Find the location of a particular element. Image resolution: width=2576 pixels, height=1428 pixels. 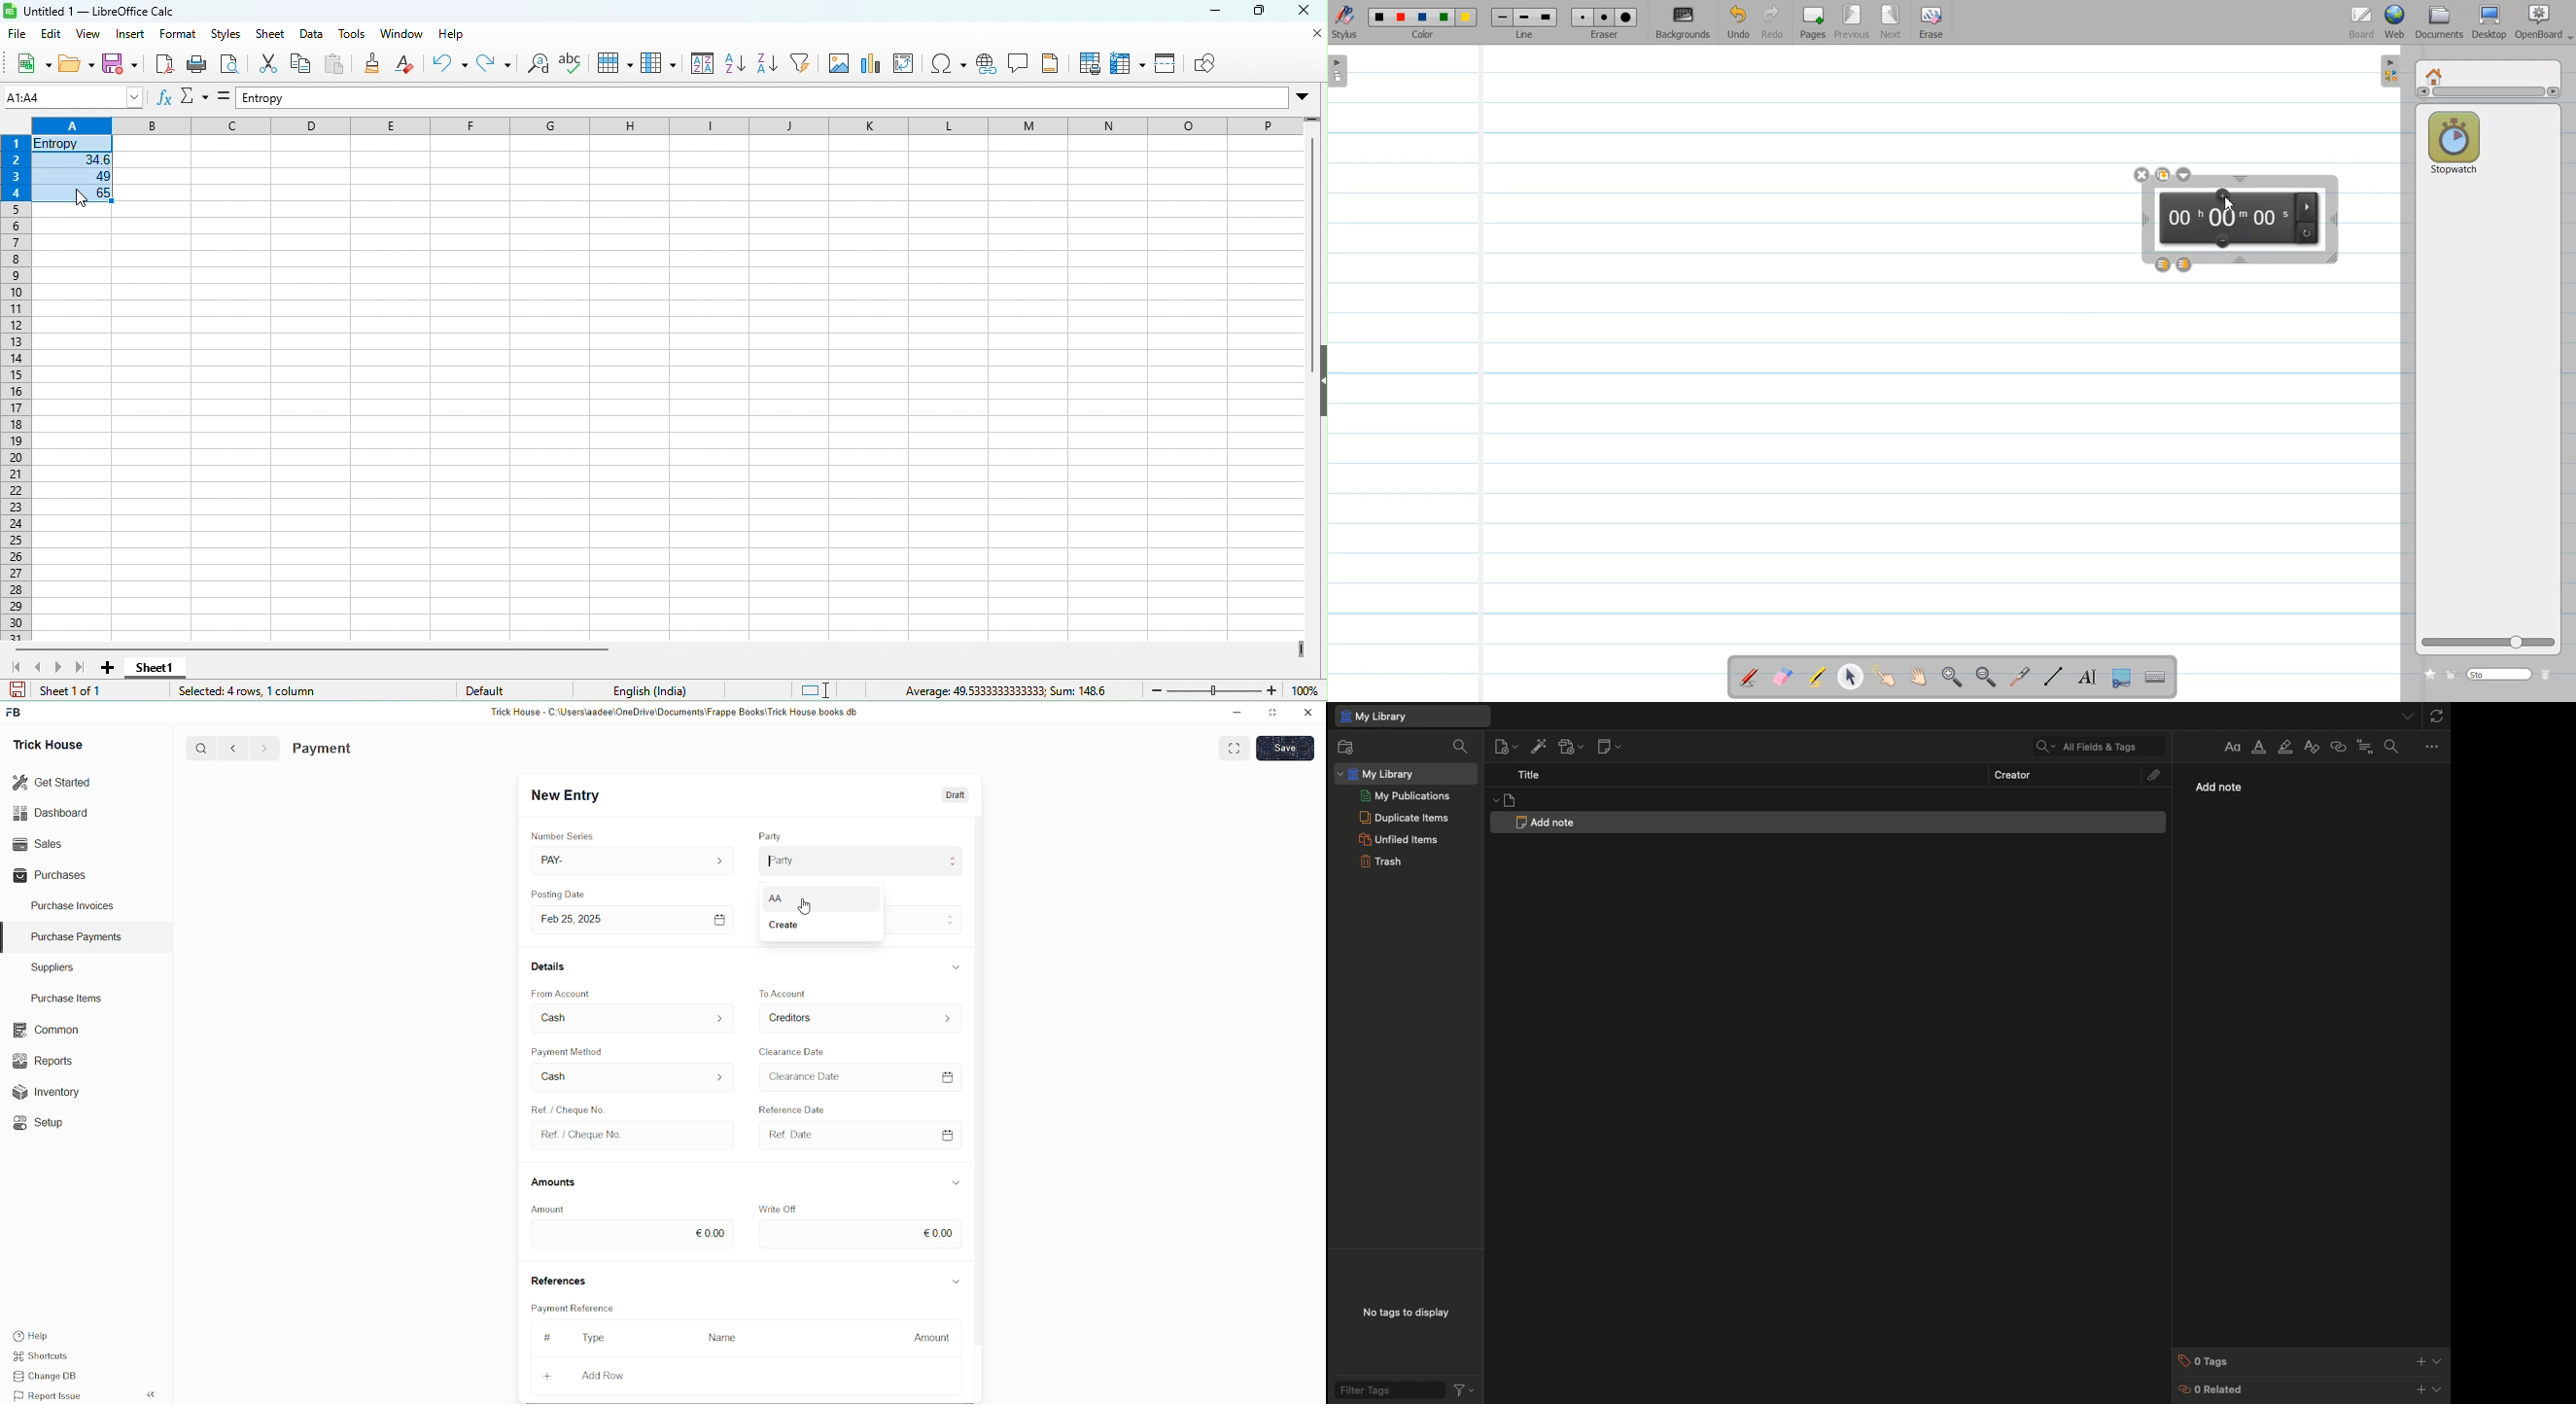

Purchase Items is located at coordinates (70, 996).